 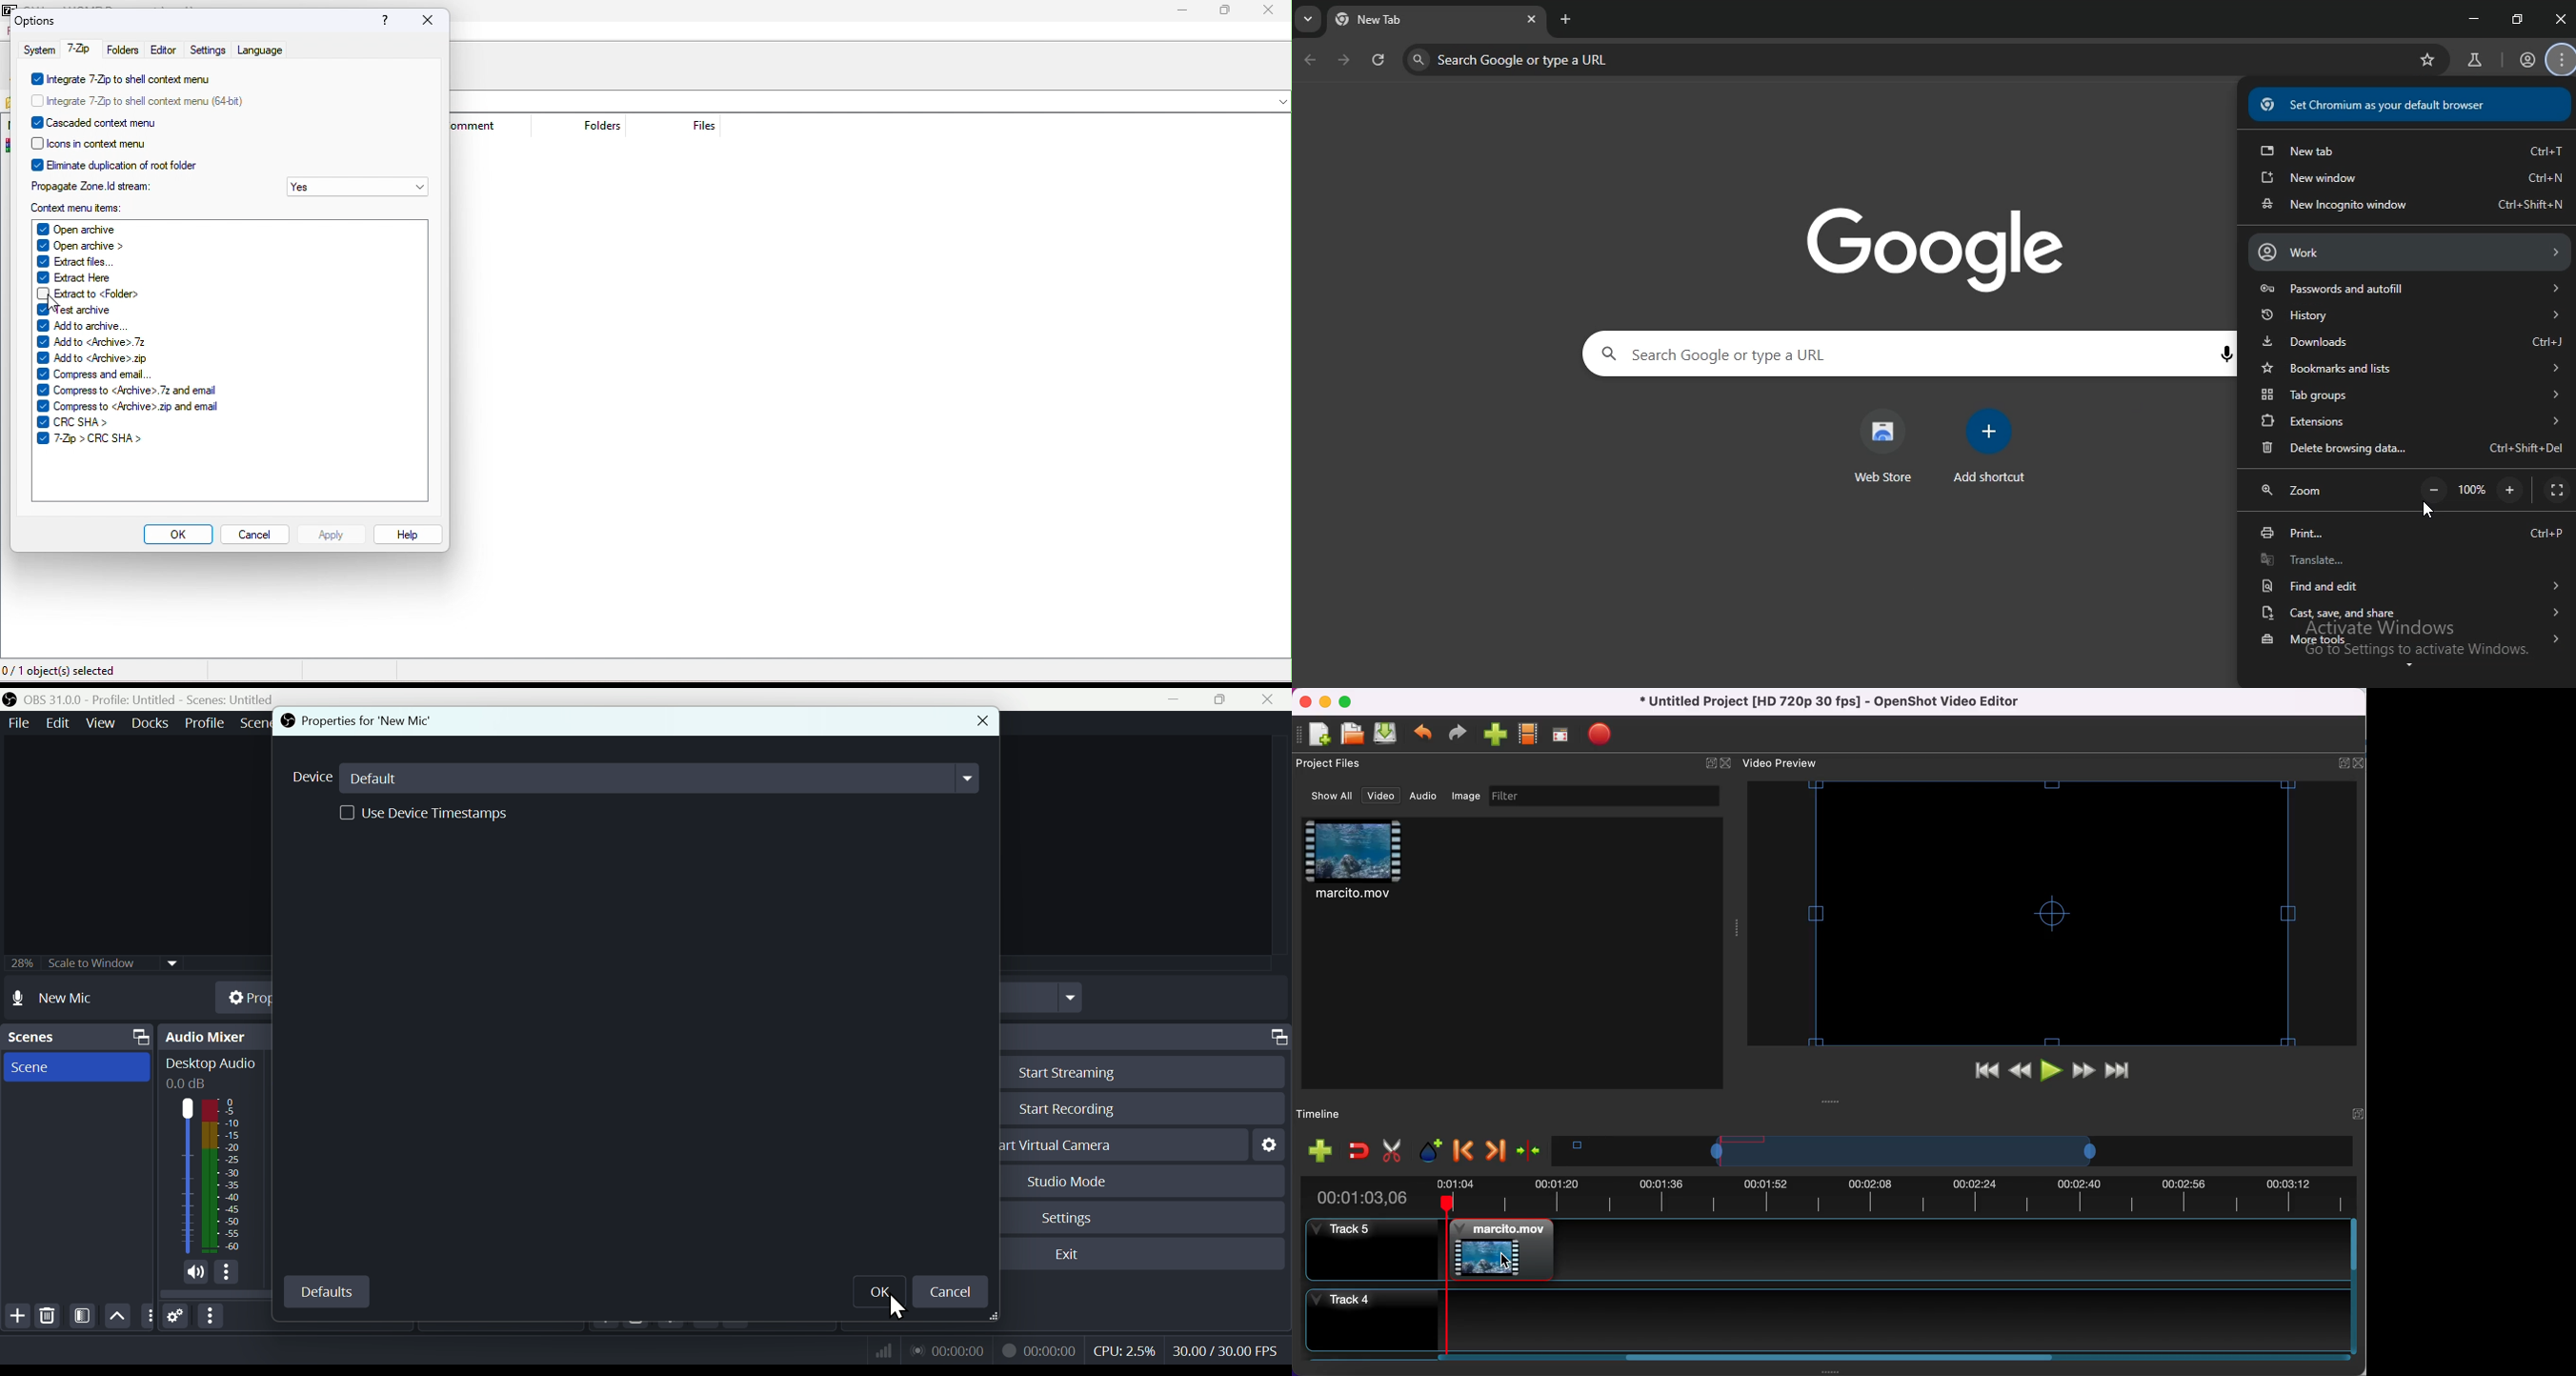 What do you see at coordinates (165, 50) in the screenshot?
I see `editor` at bounding box center [165, 50].